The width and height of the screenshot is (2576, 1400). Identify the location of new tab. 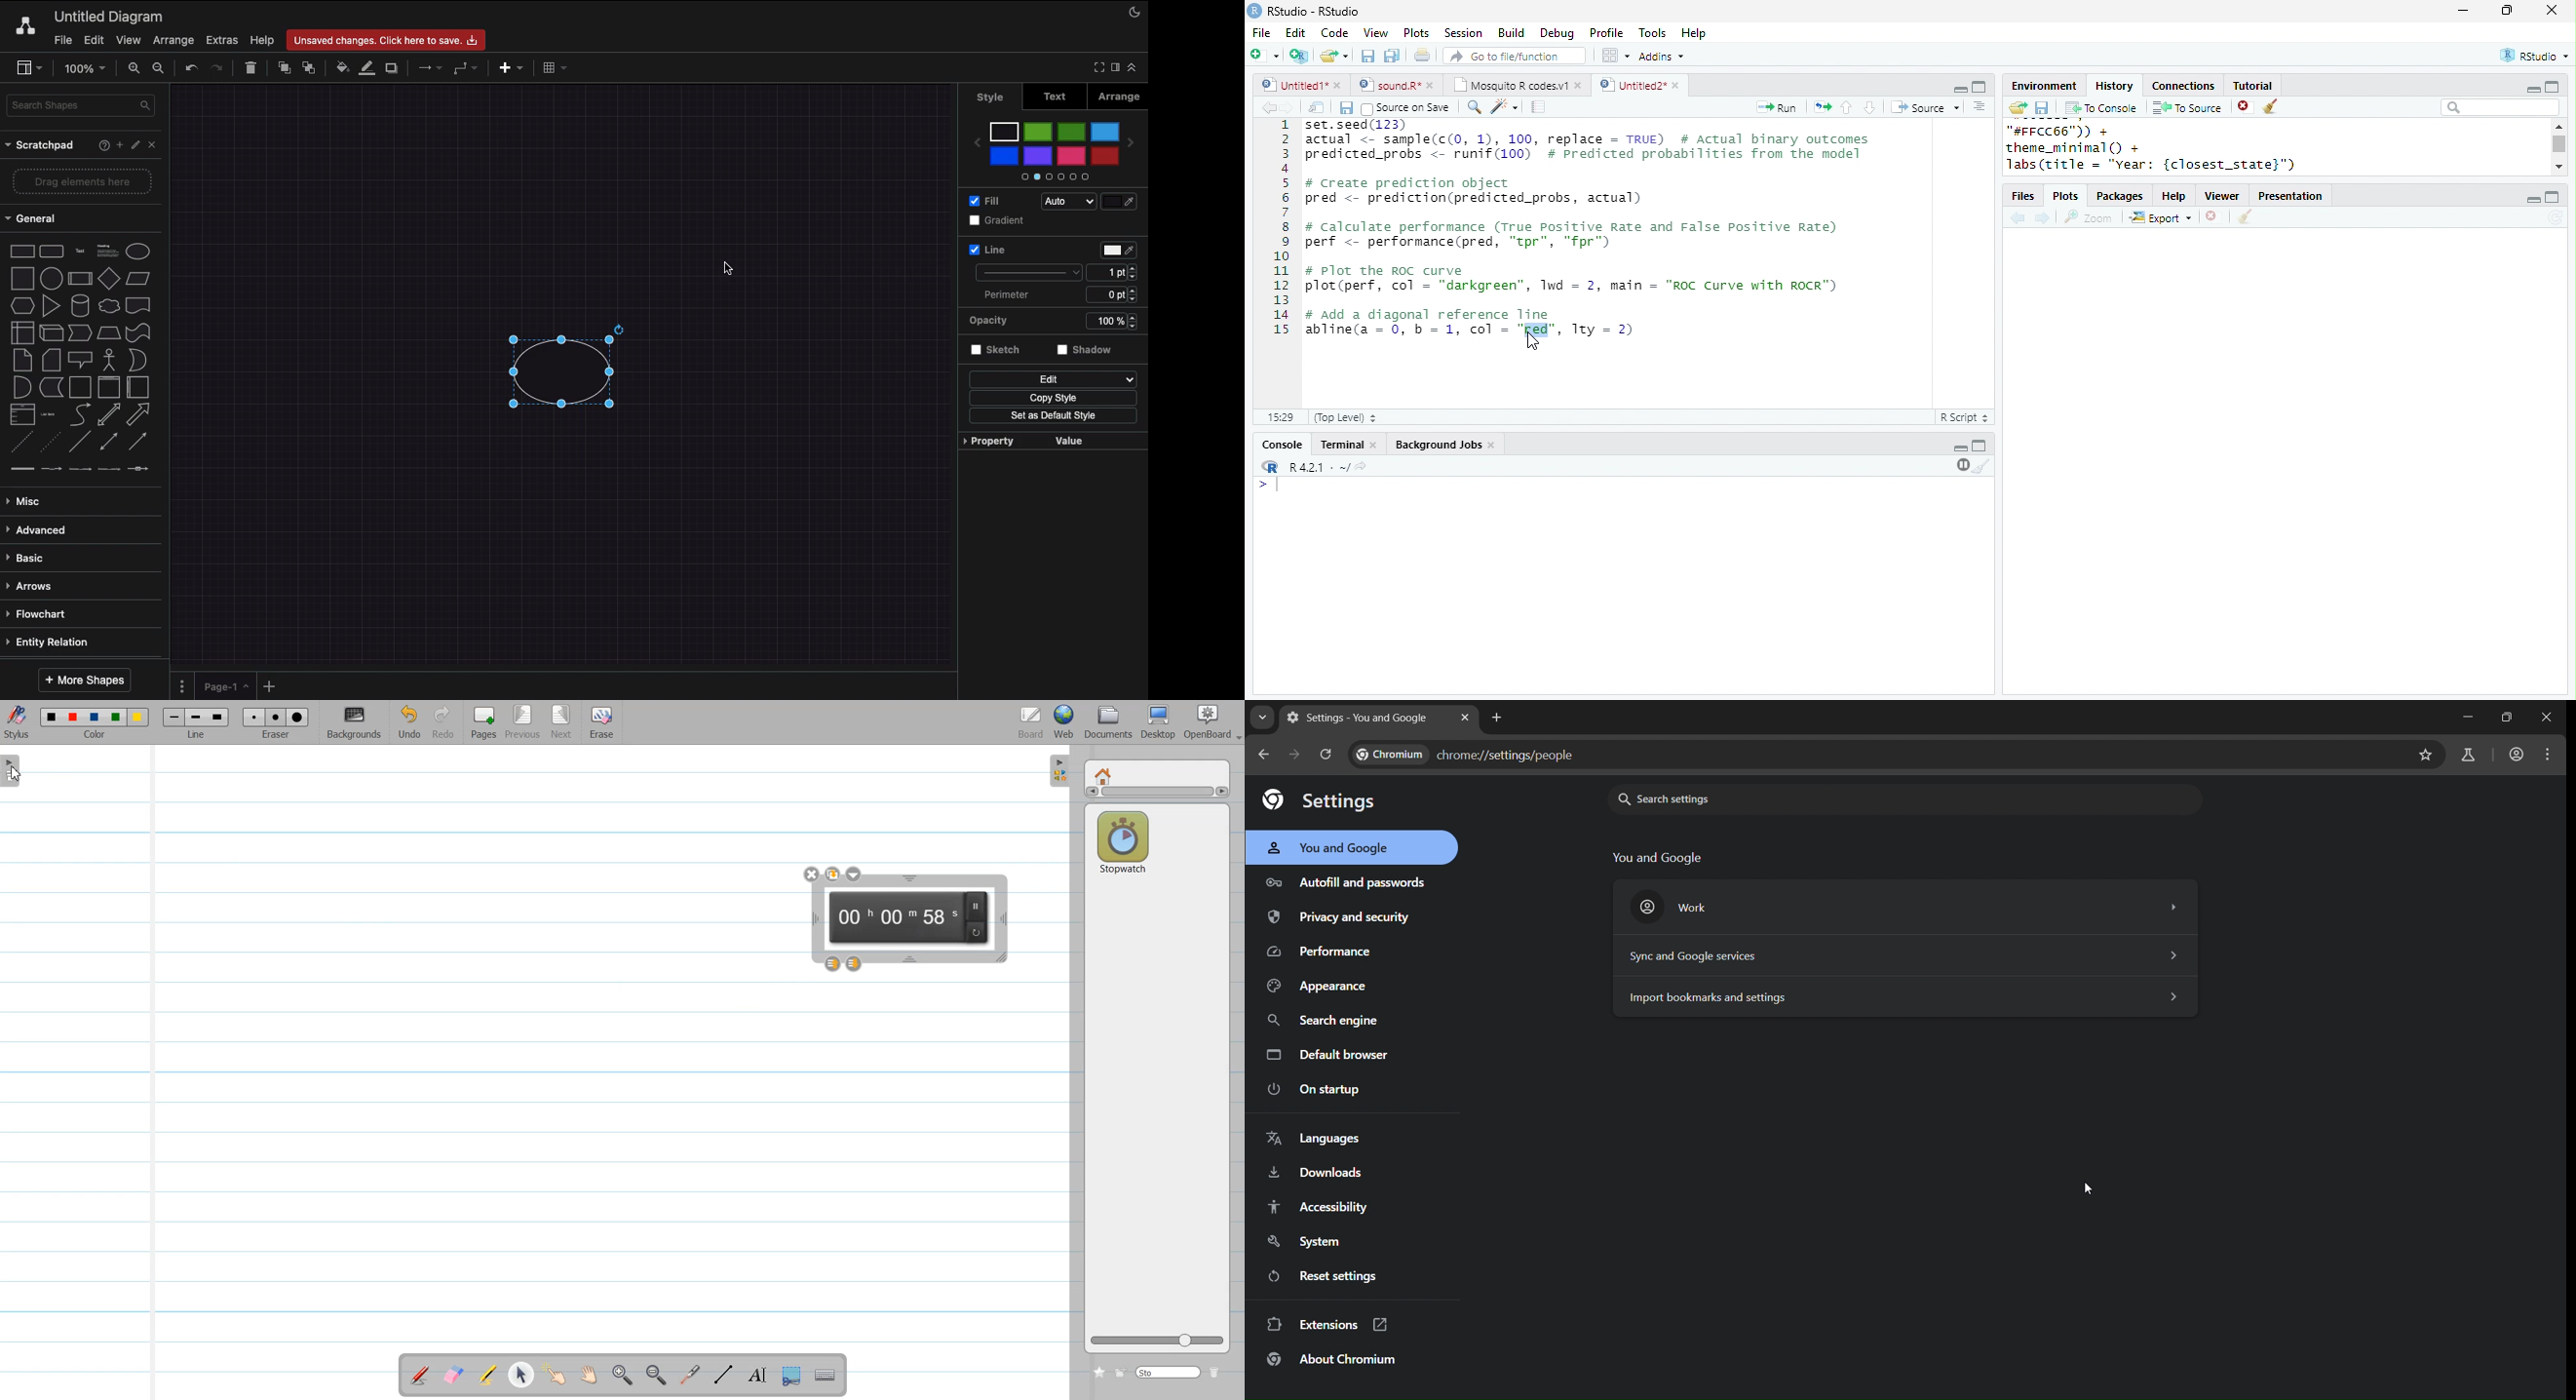
(1494, 717).